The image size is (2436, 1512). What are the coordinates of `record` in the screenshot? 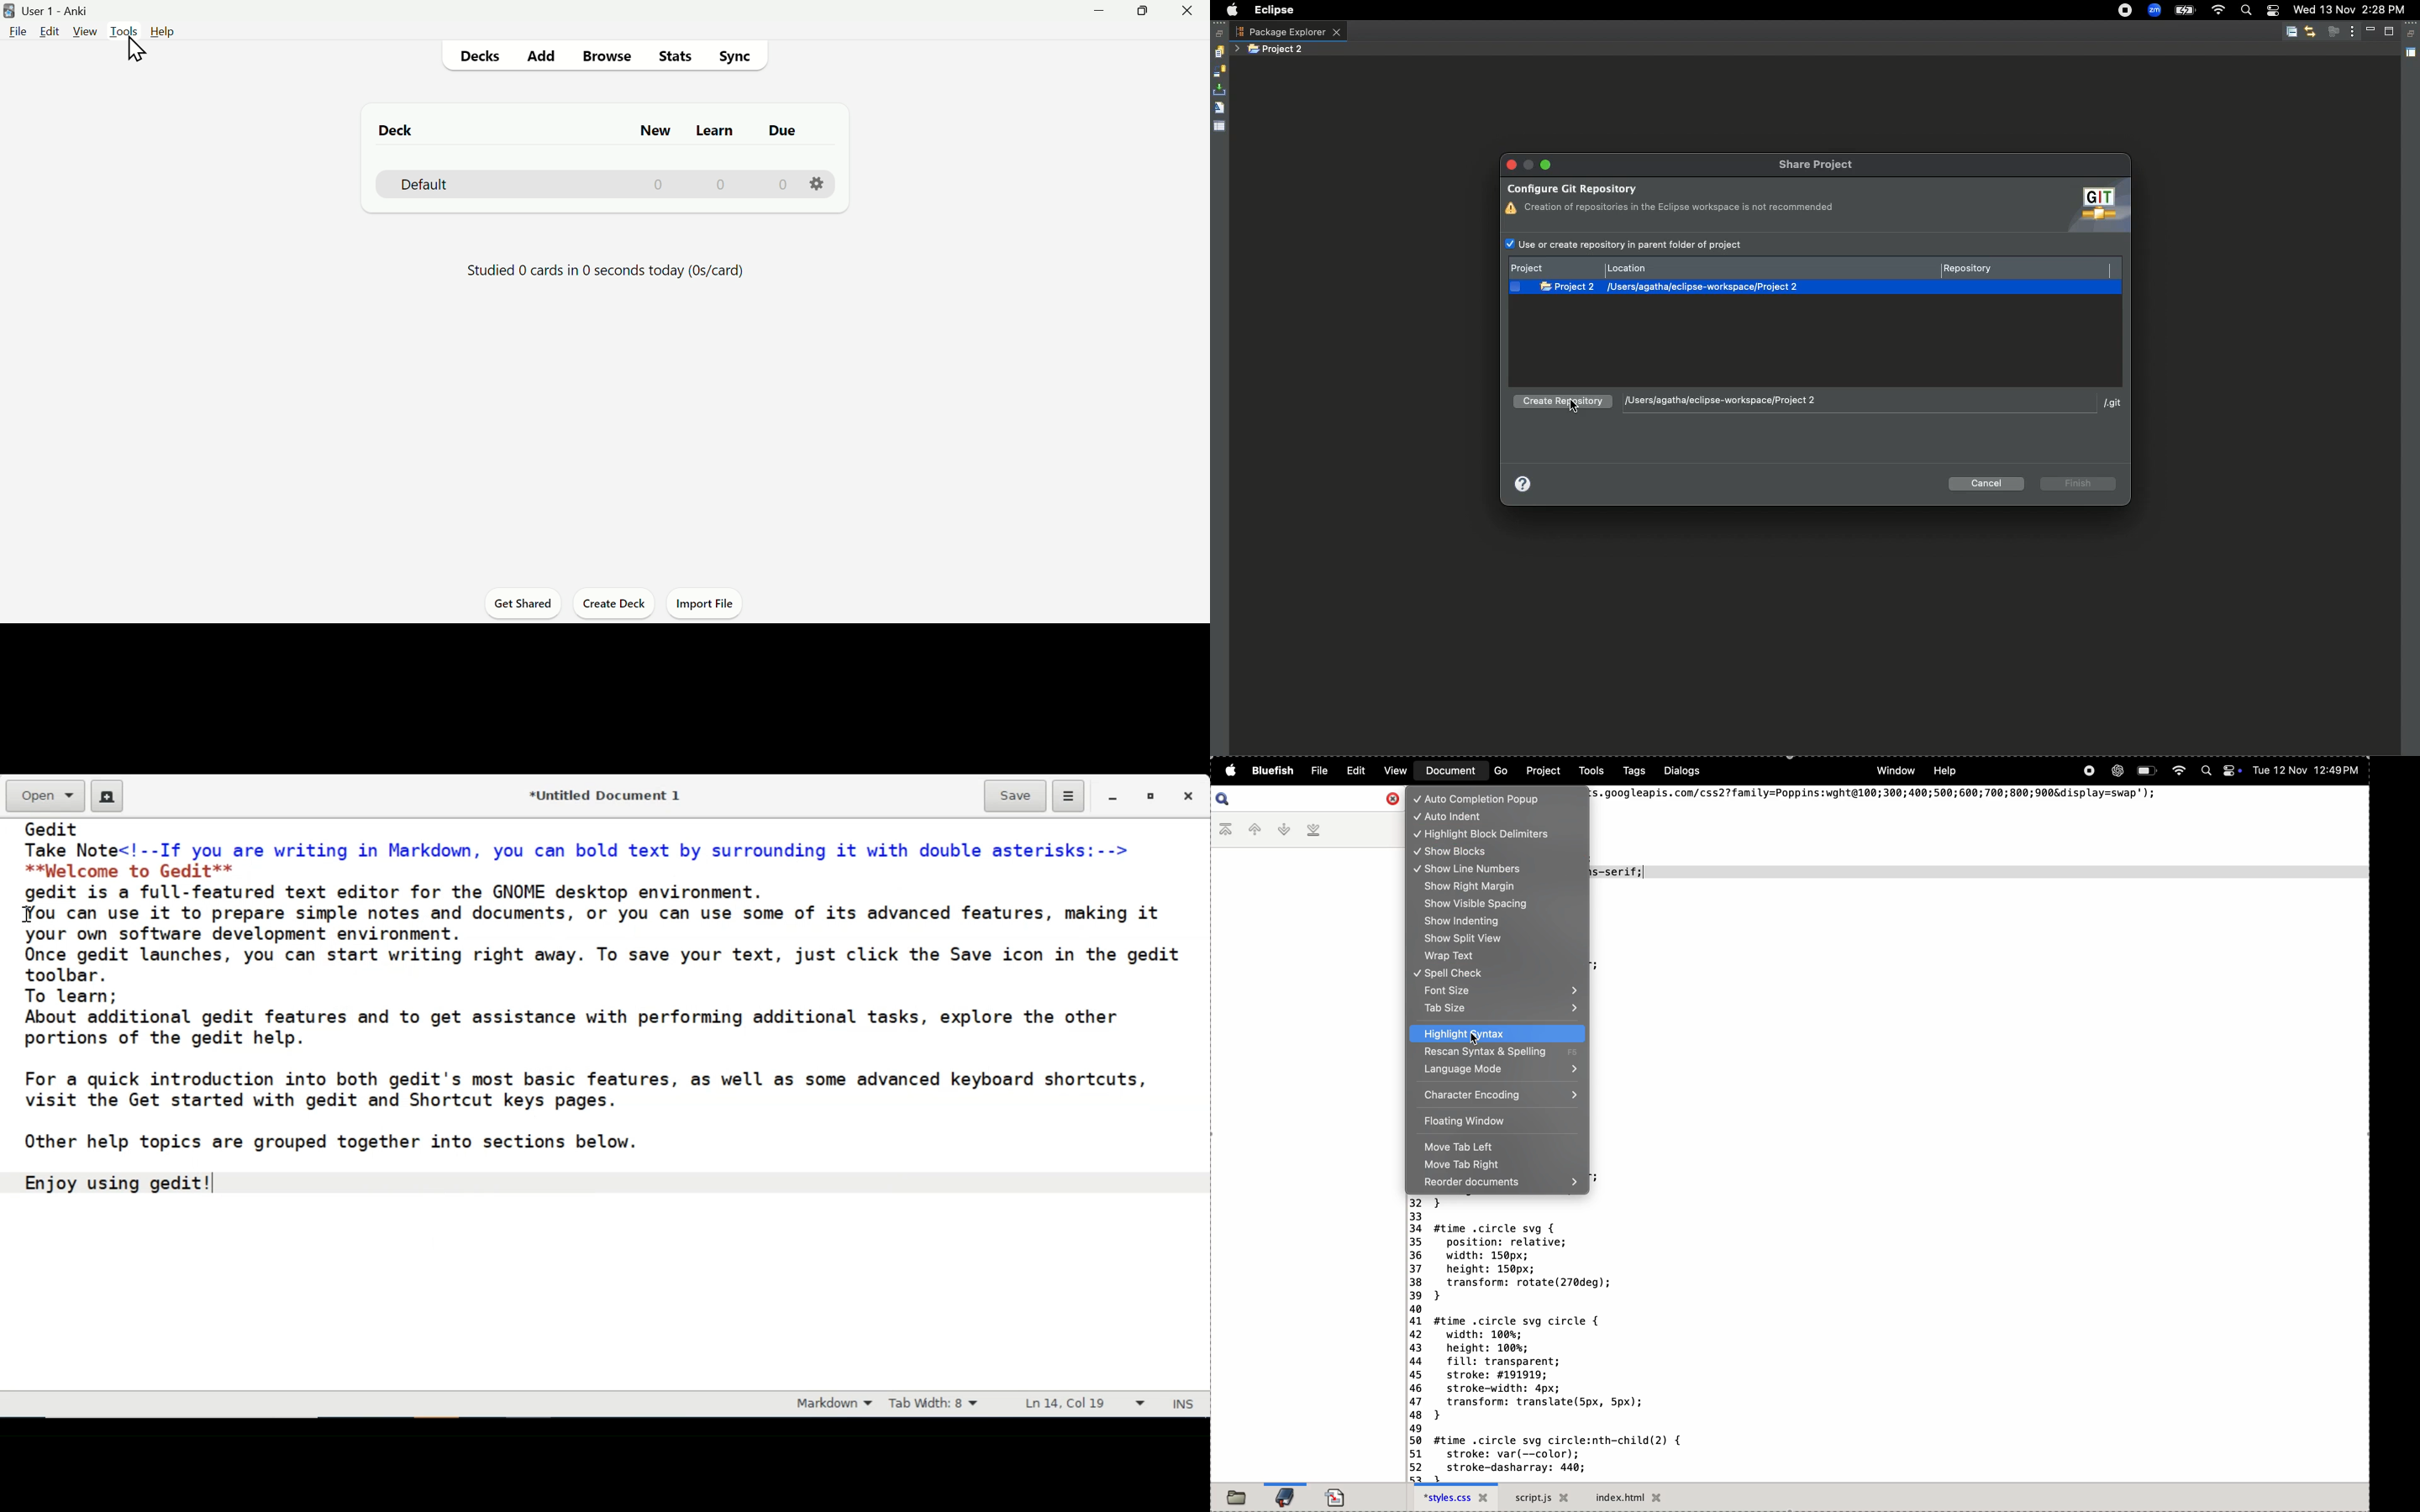 It's located at (2089, 773).